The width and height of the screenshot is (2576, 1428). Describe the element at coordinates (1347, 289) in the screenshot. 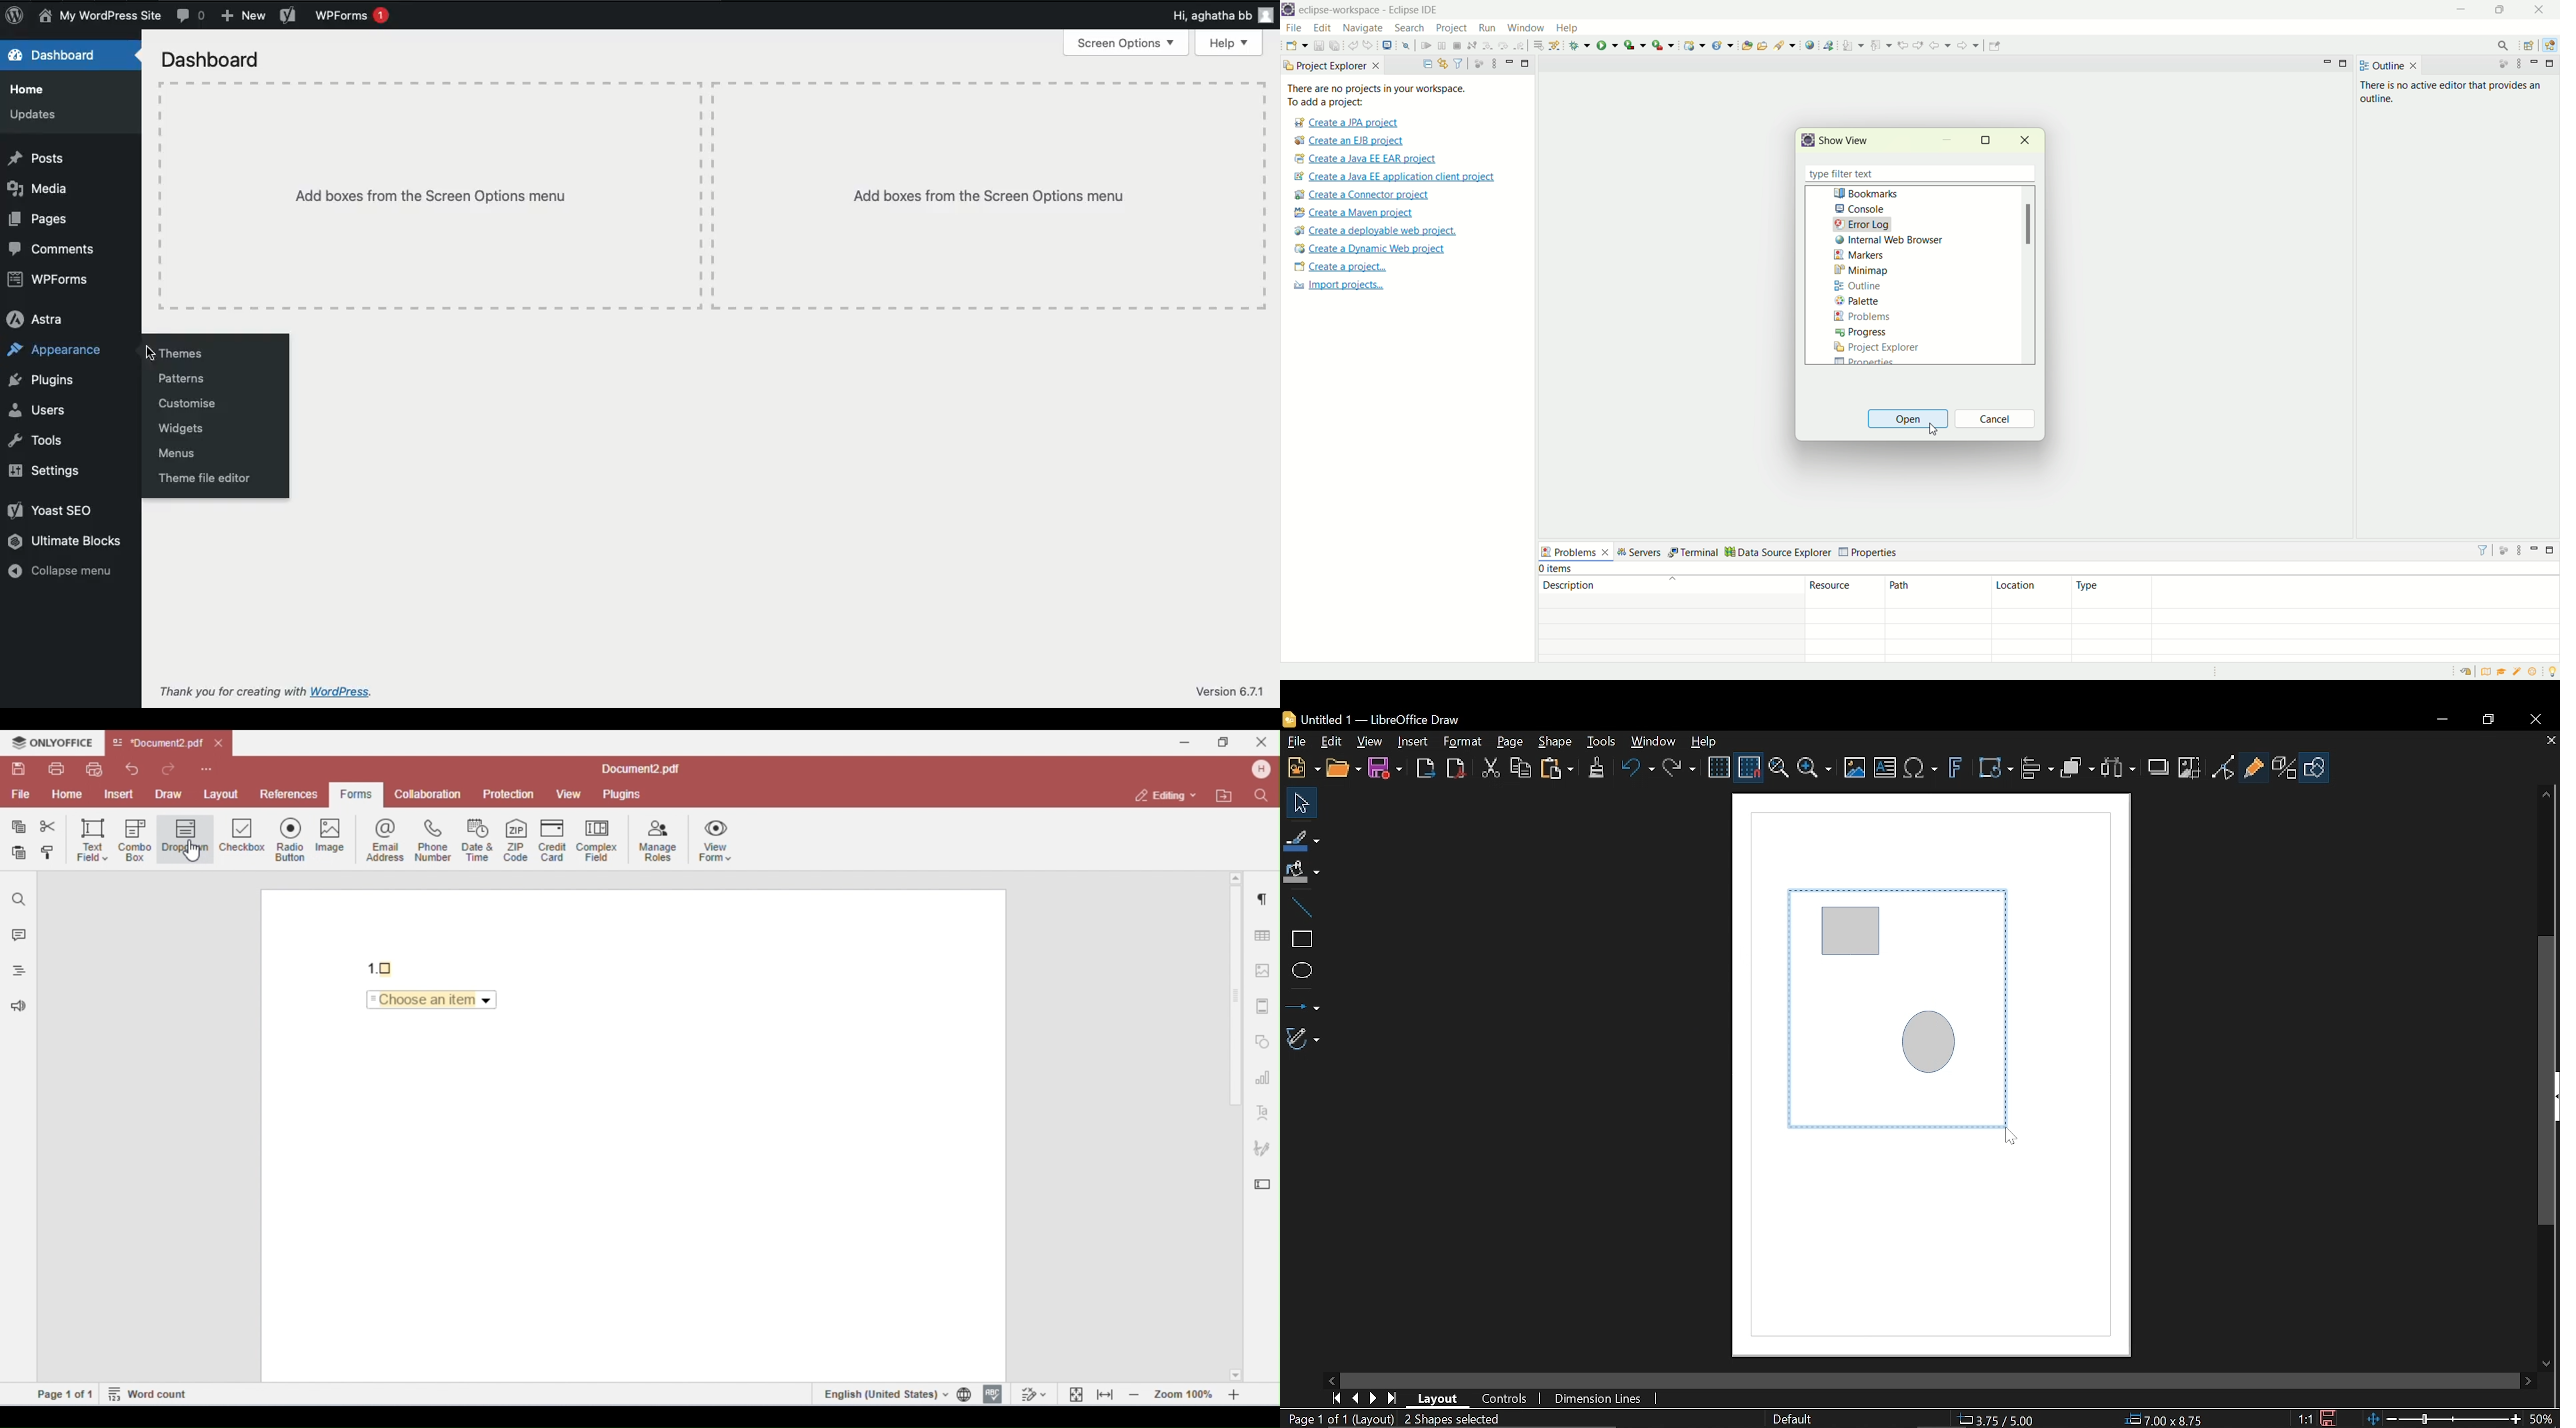

I see `import projects` at that location.